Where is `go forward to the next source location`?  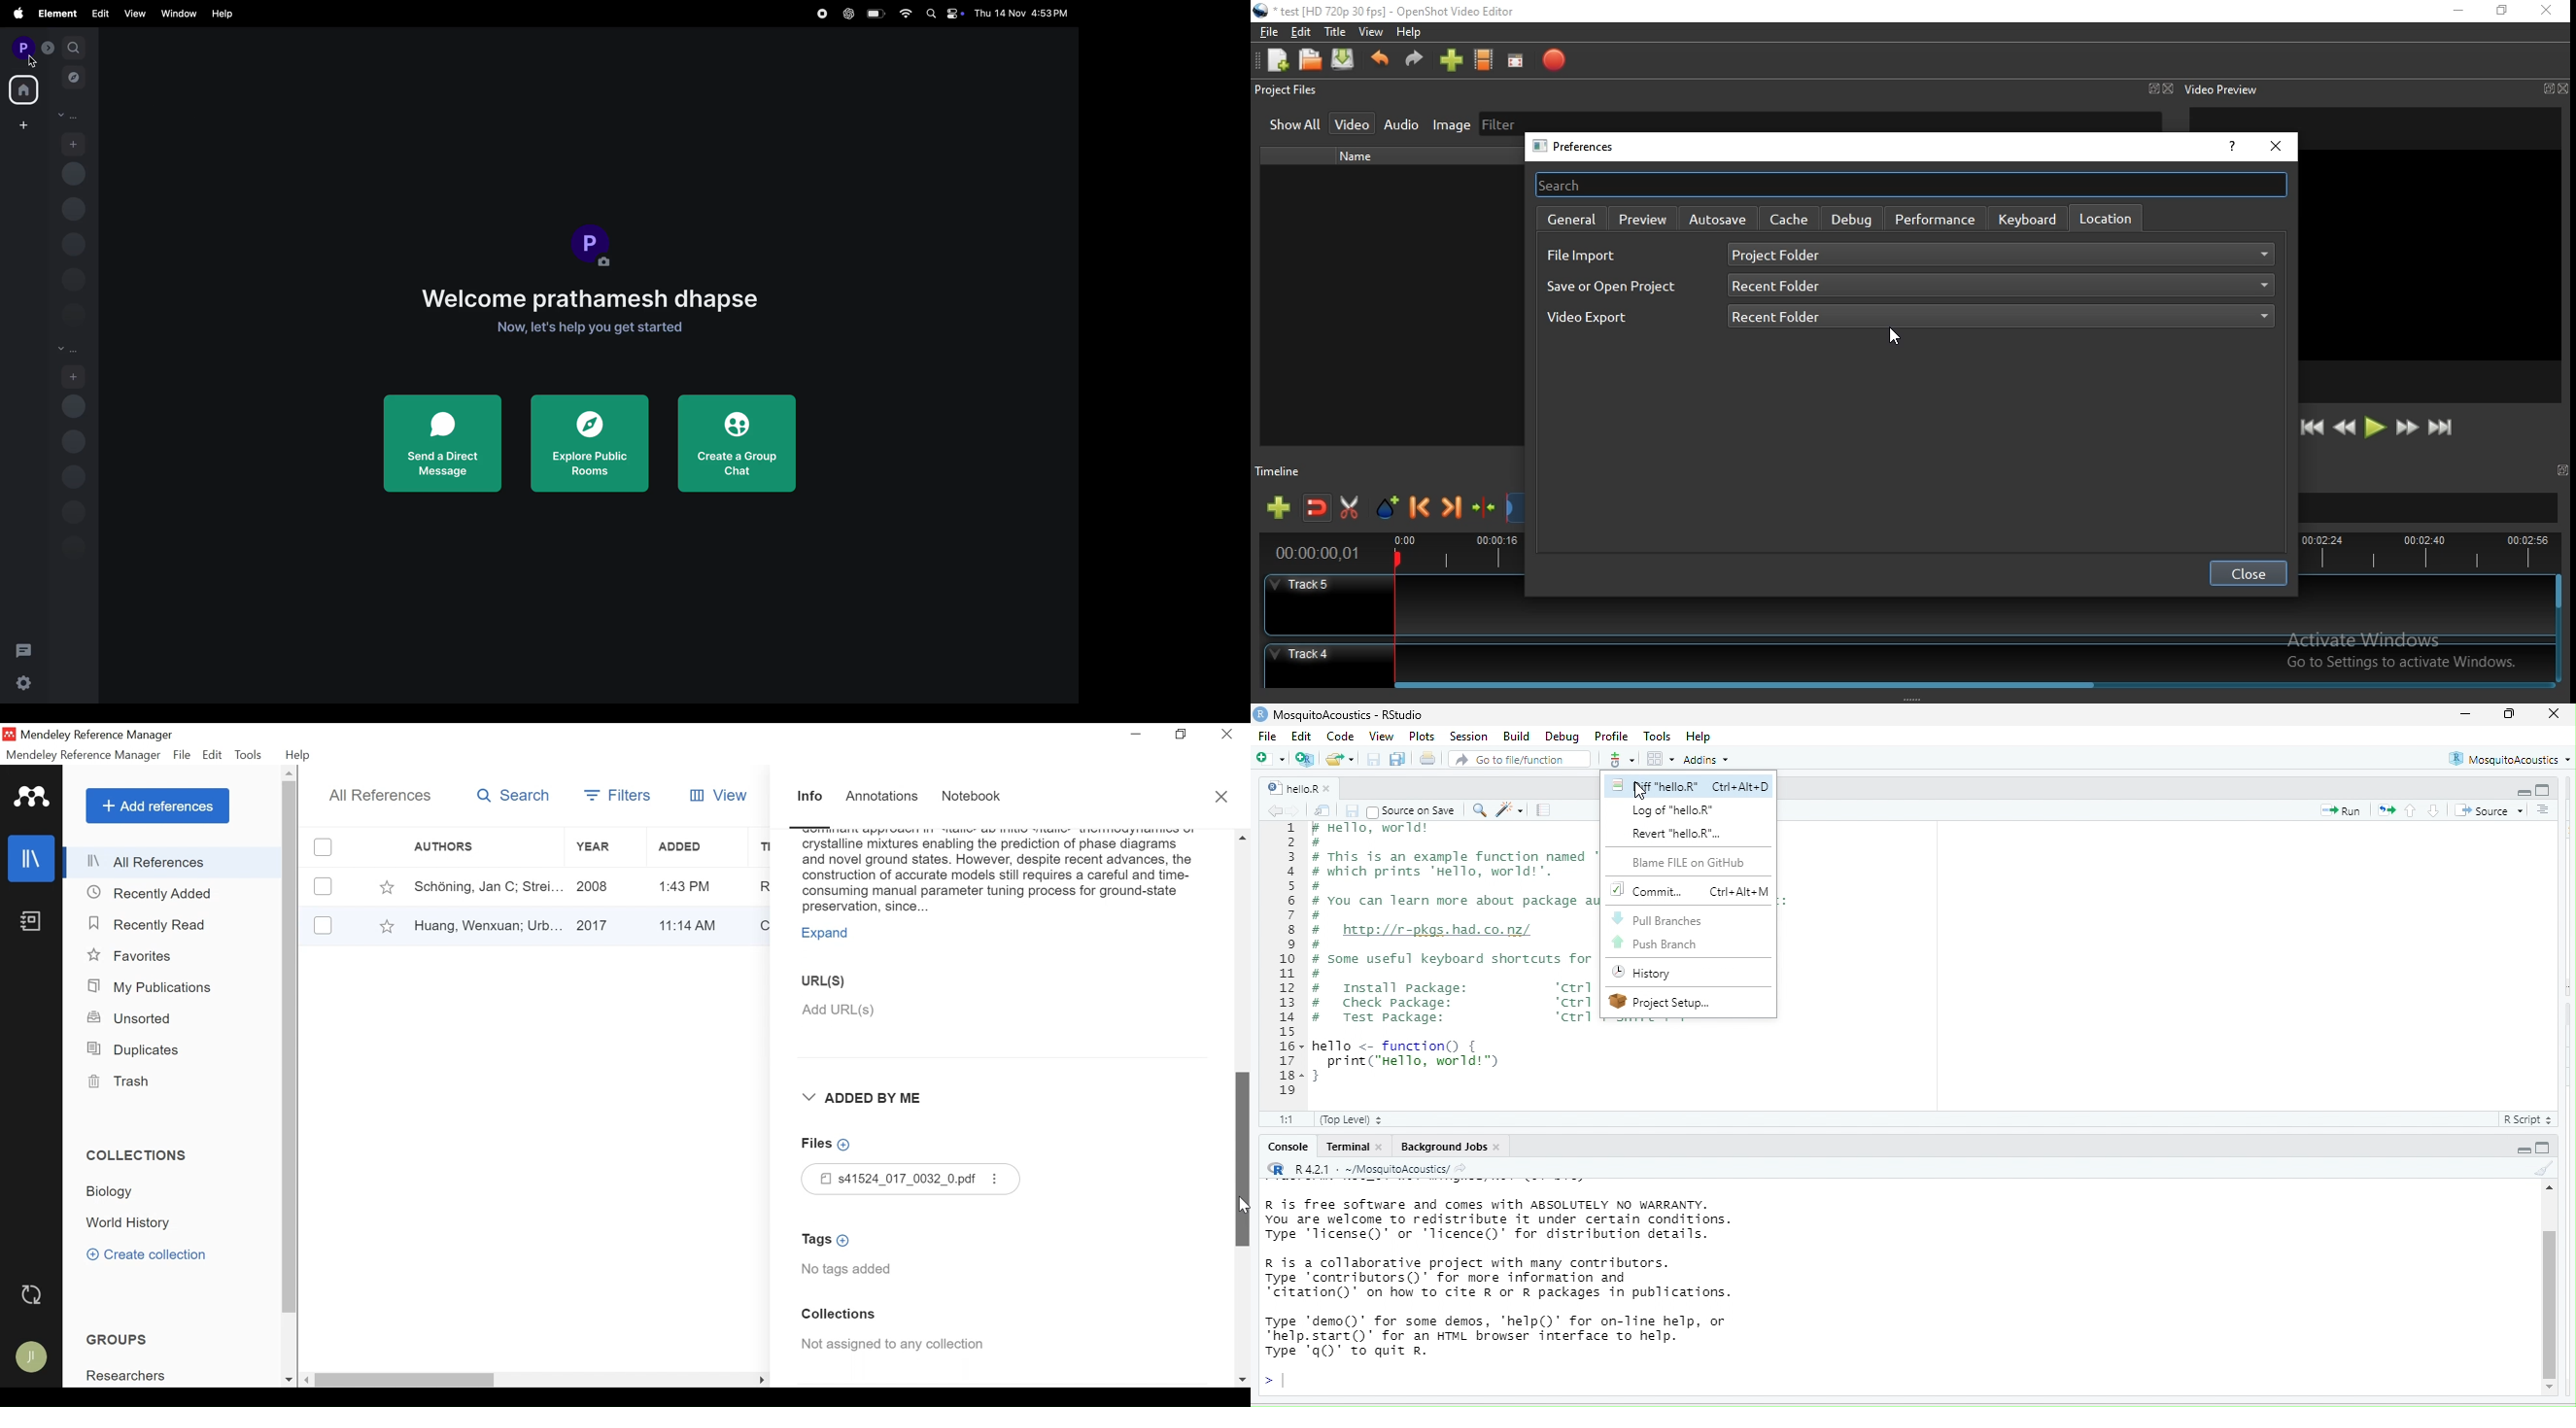
go forward to the next source location is located at coordinates (1299, 810).